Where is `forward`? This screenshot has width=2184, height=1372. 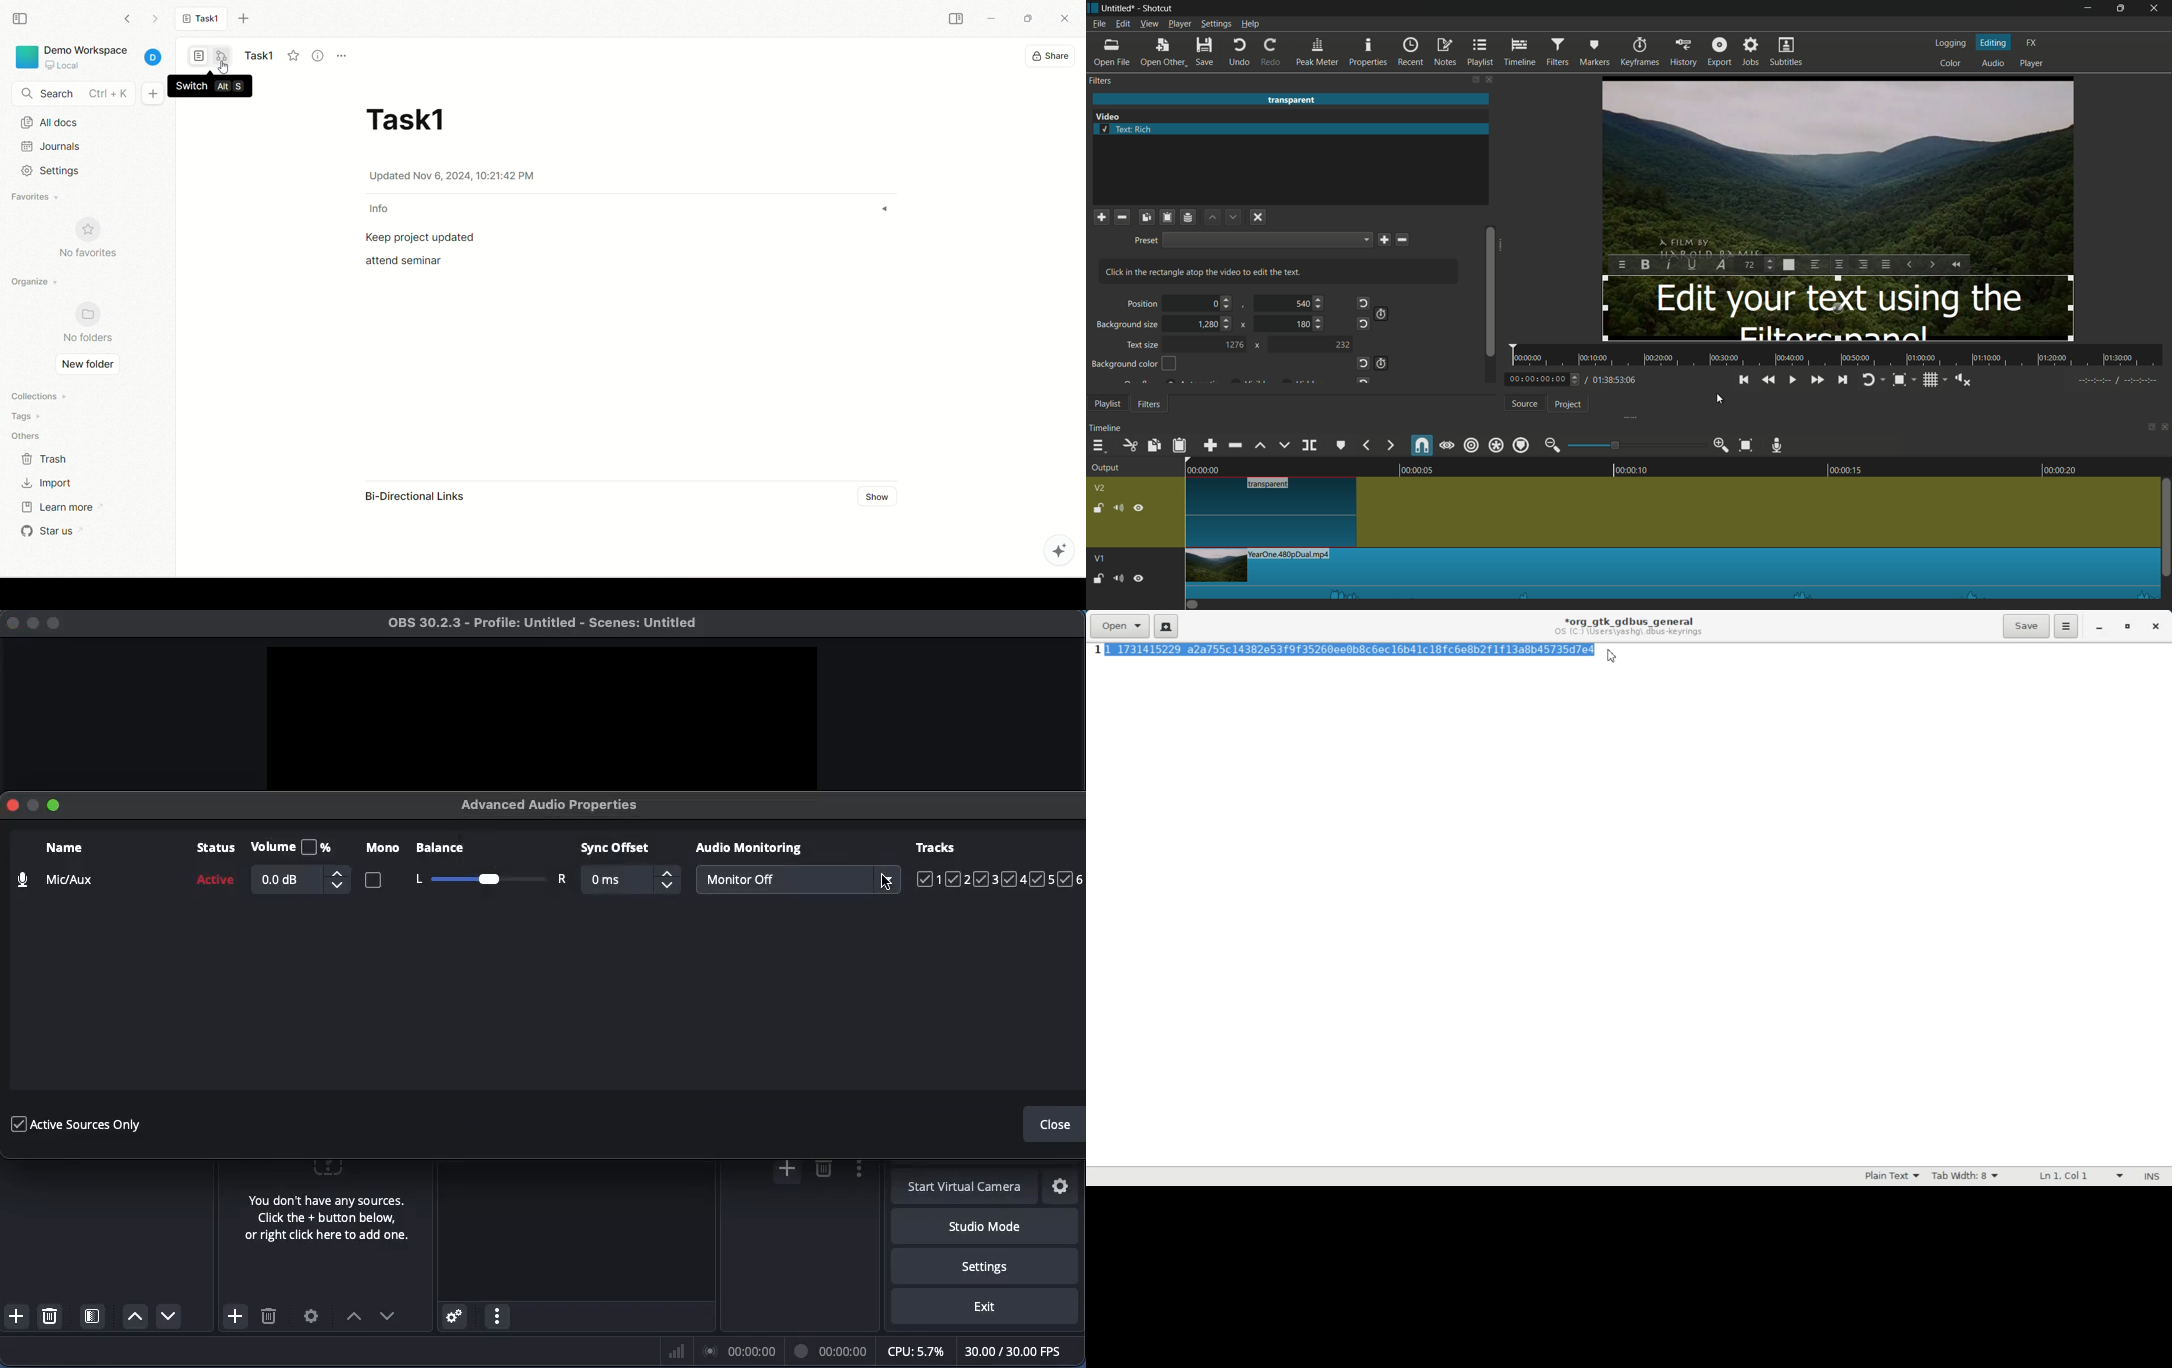 forward is located at coordinates (1932, 265).